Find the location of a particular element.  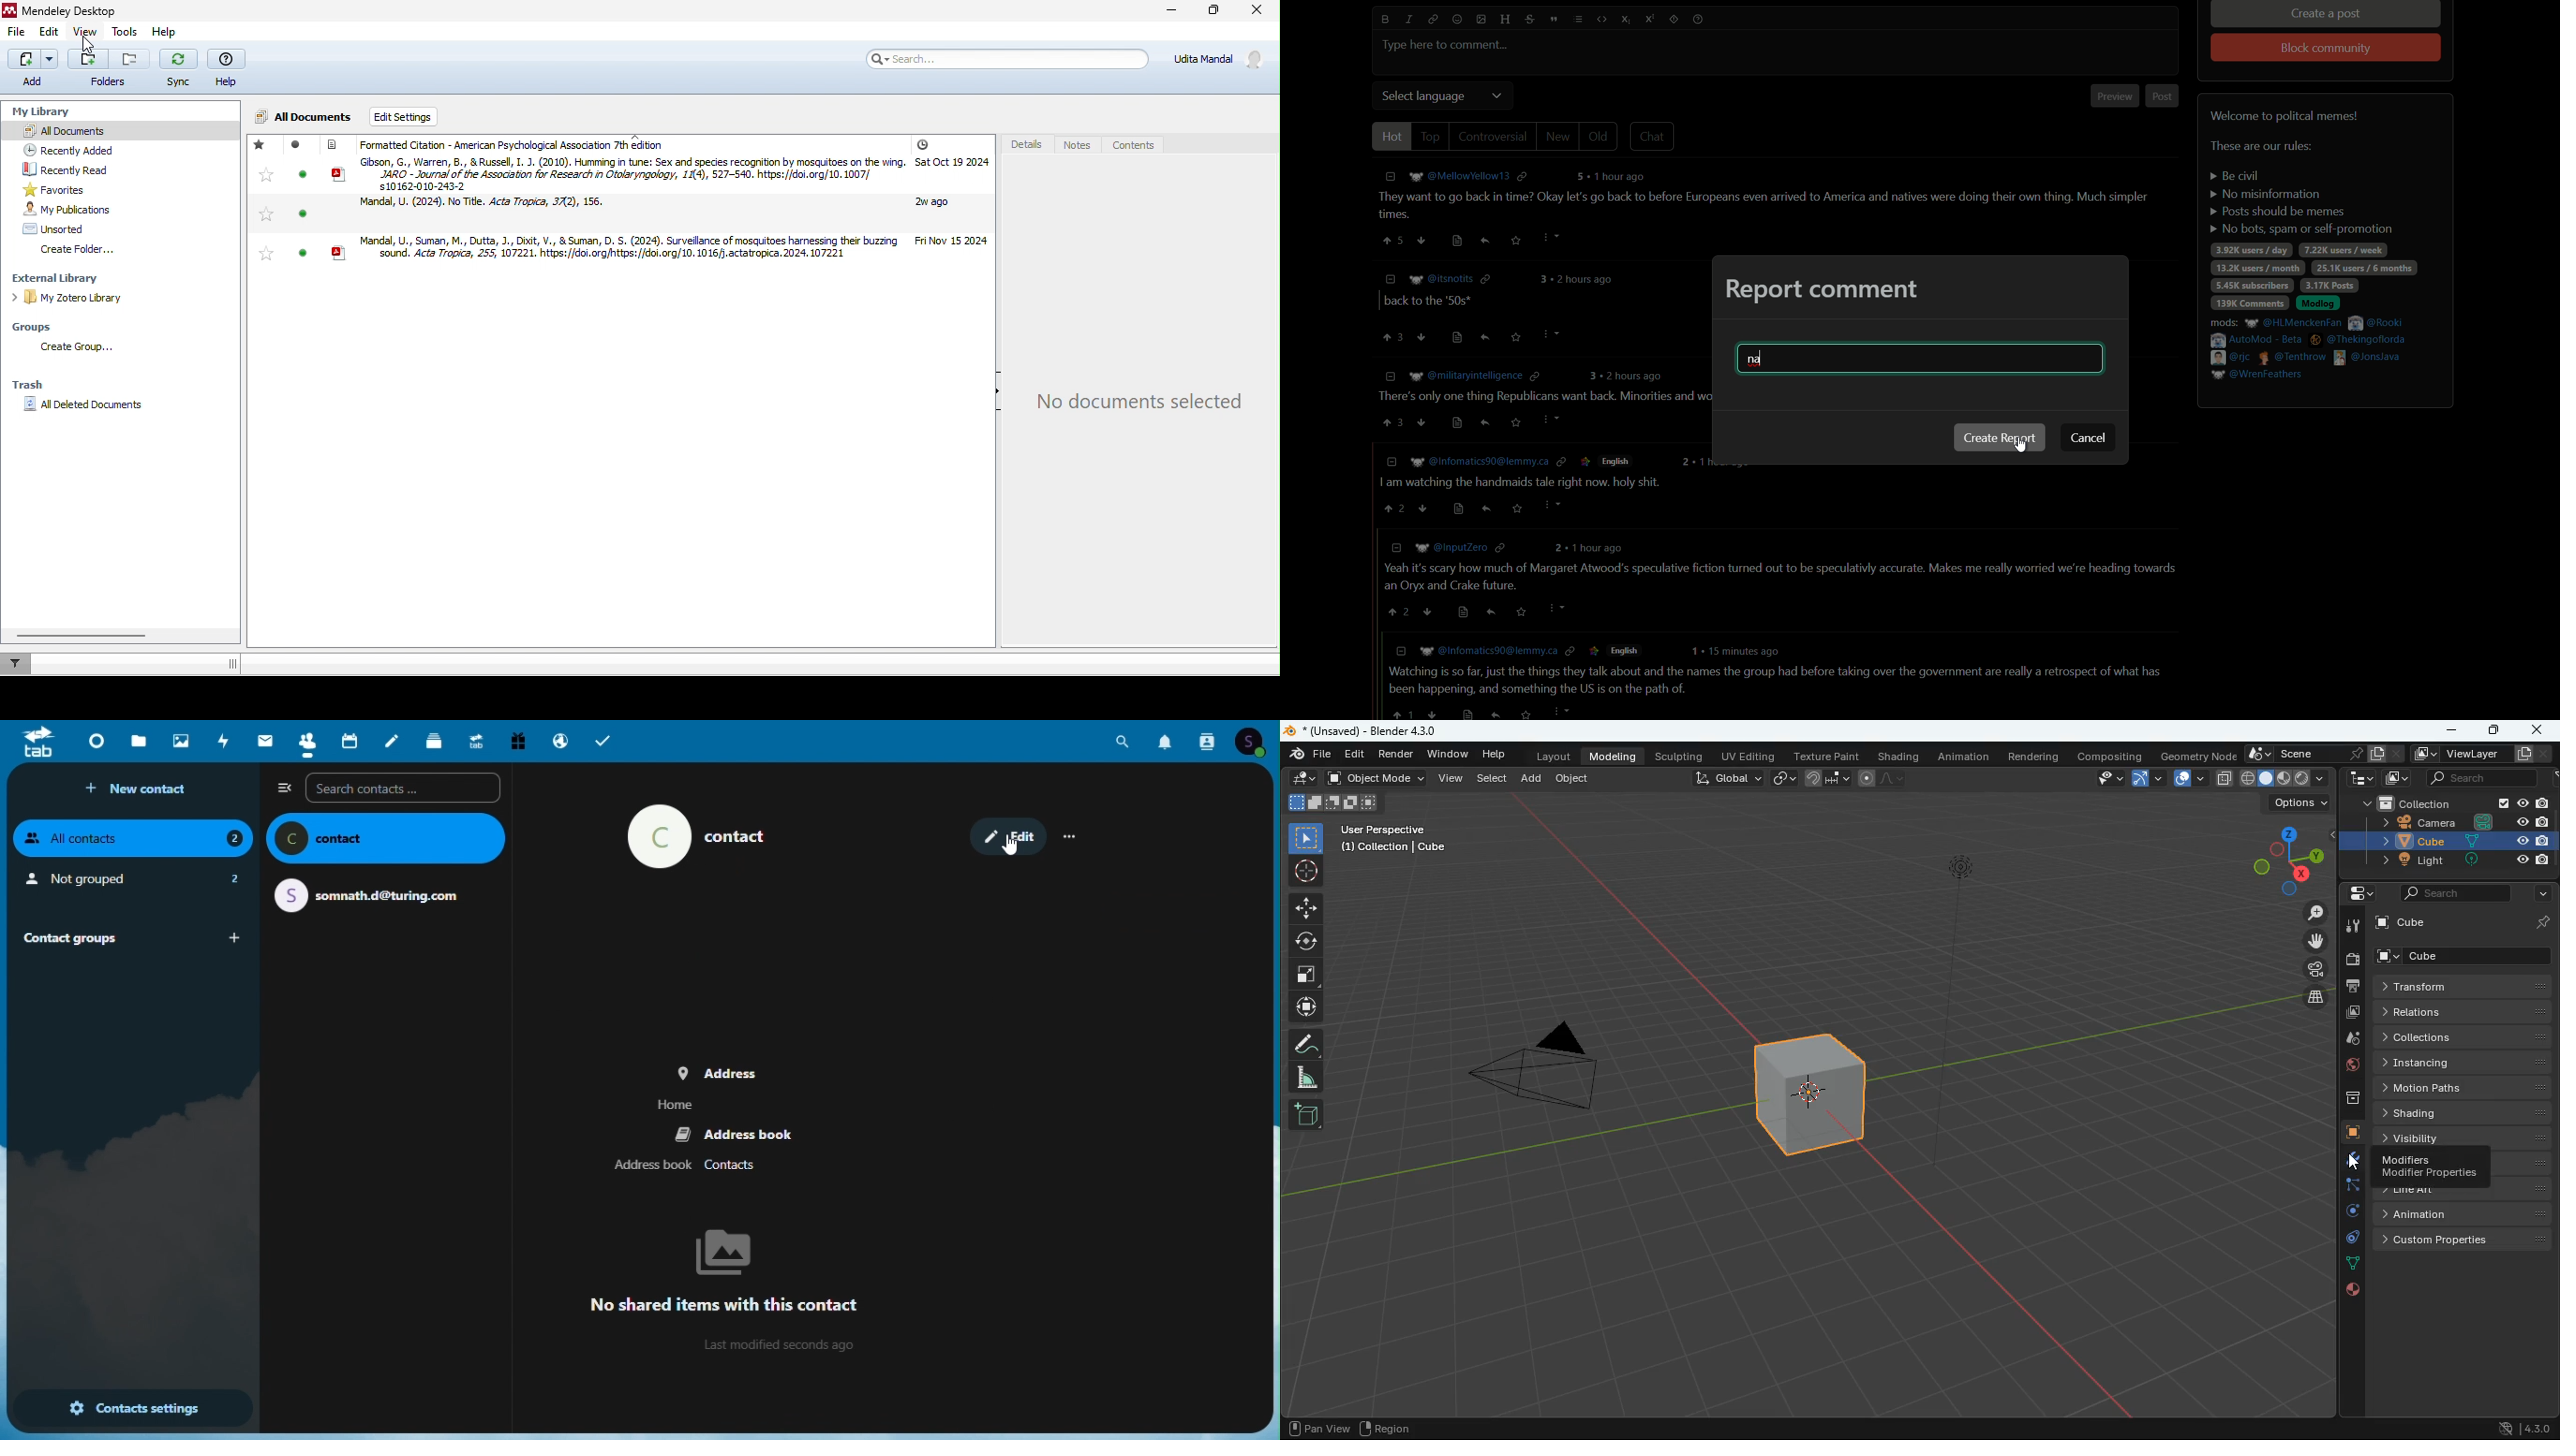

create group is located at coordinates (82, 350).